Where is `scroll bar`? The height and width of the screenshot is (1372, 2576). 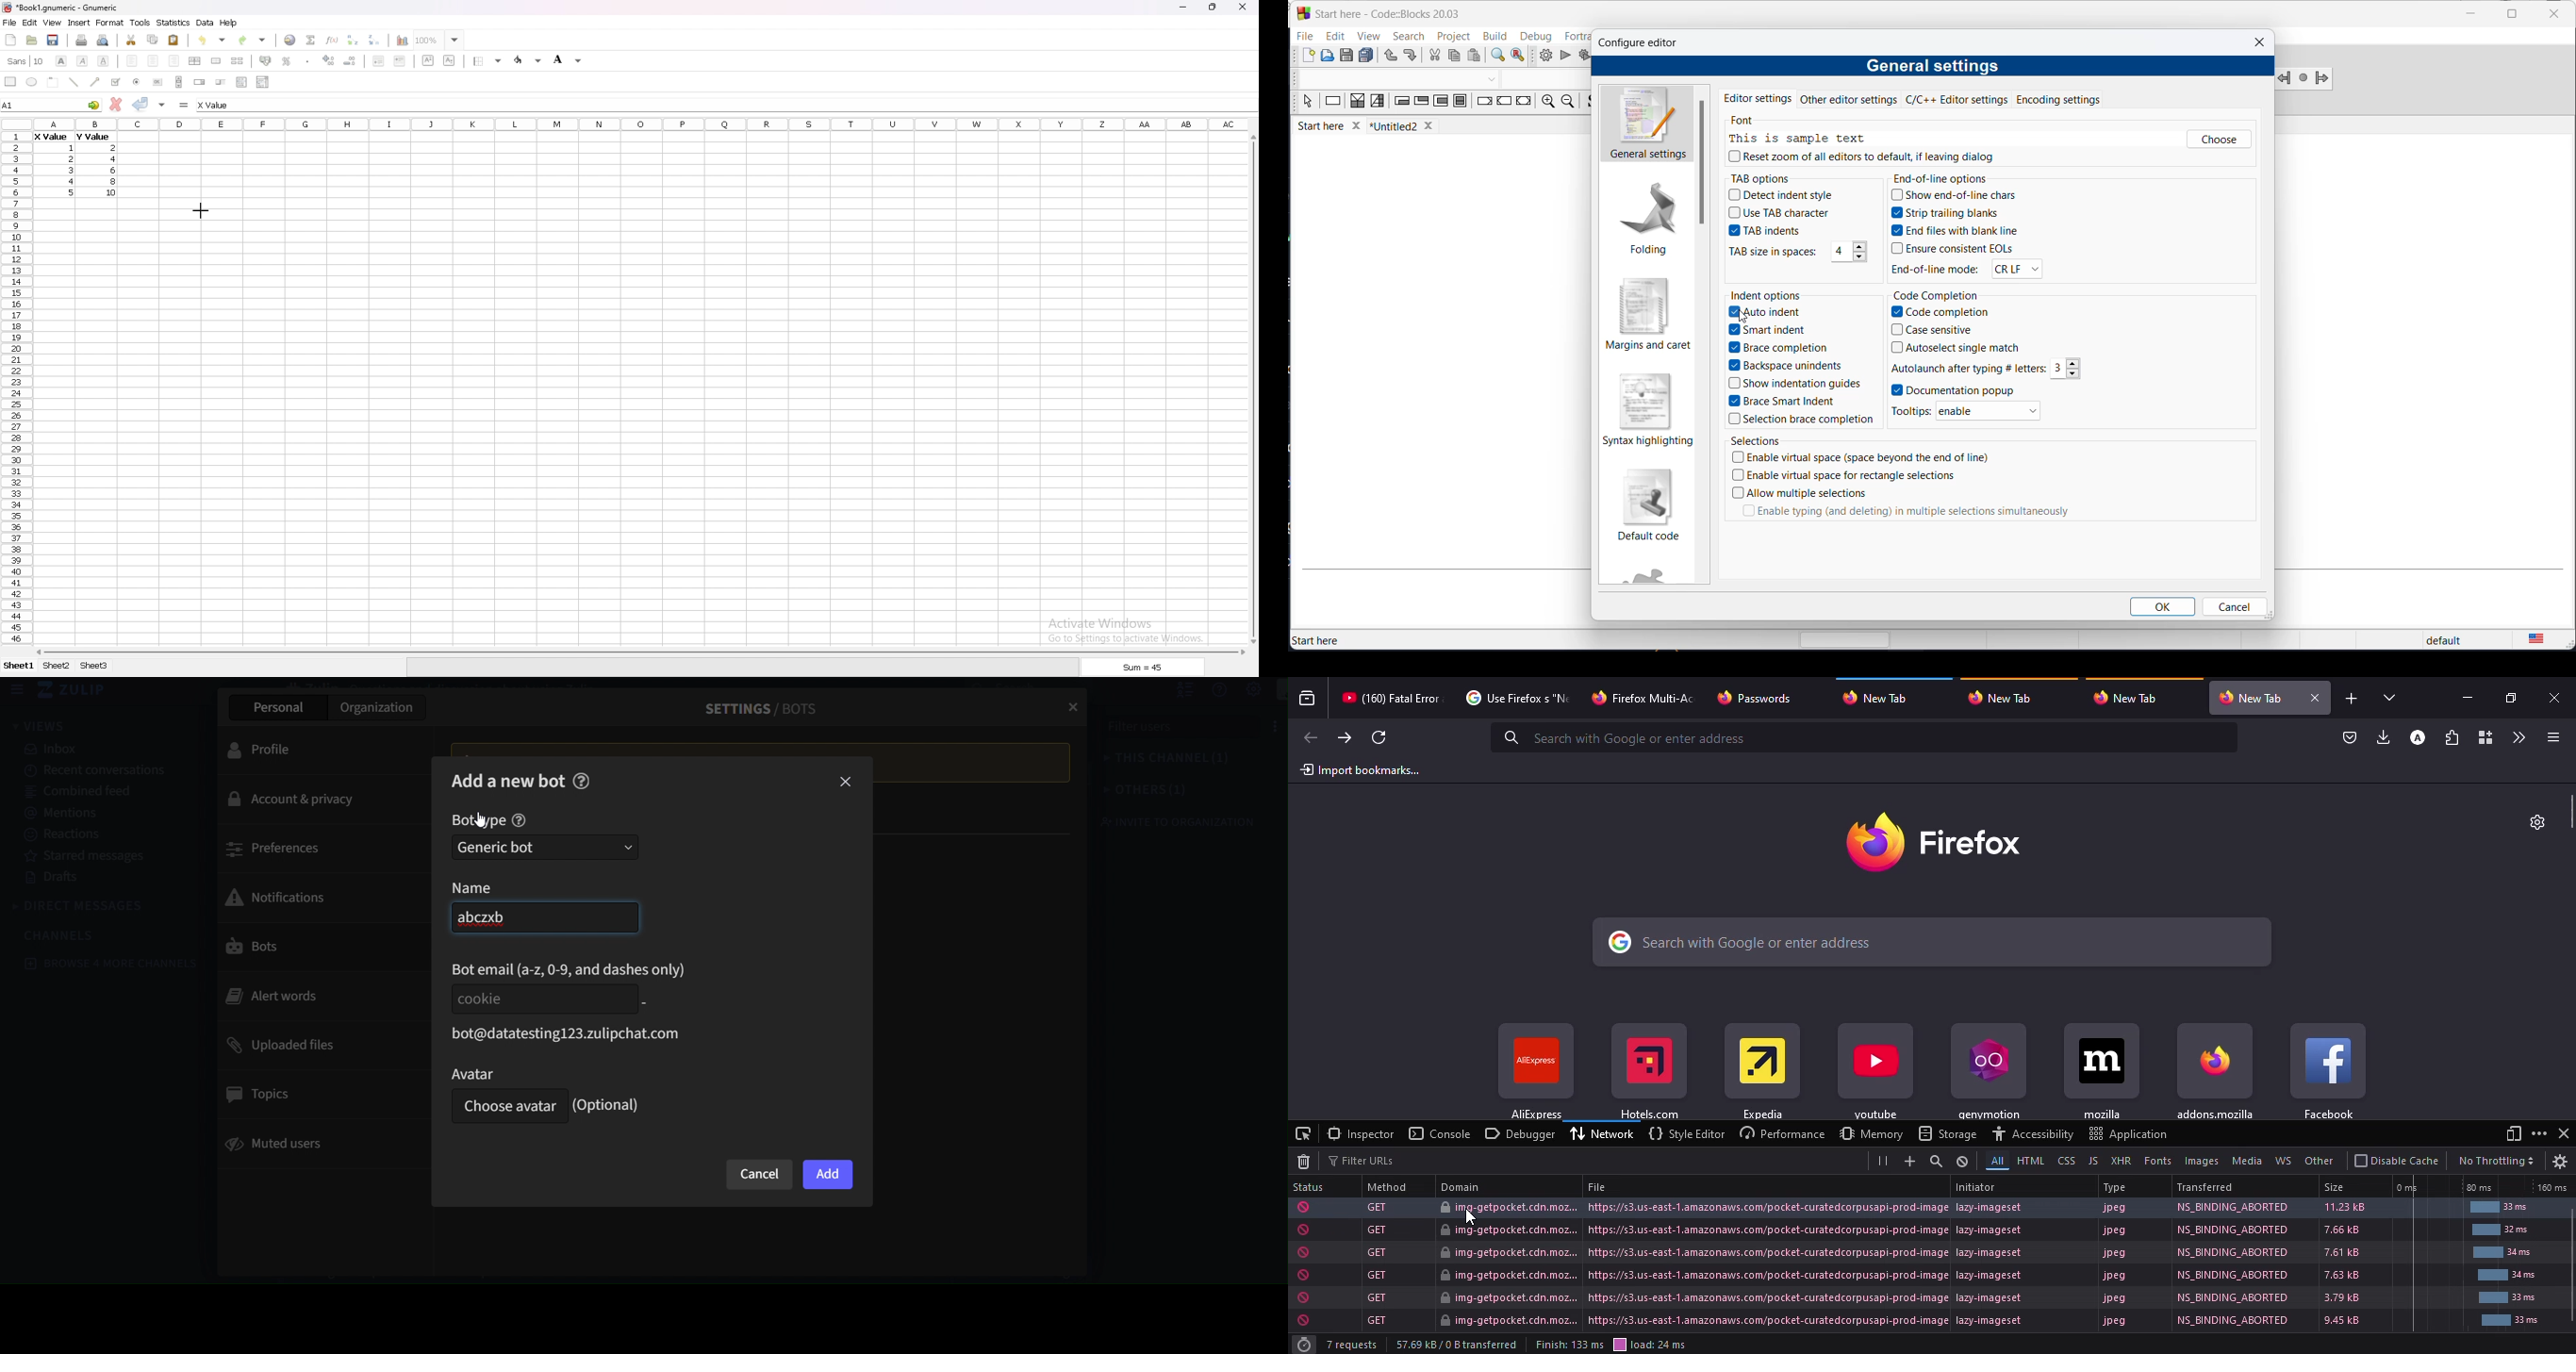 scroll bar is located at coordinates (1252, 389).